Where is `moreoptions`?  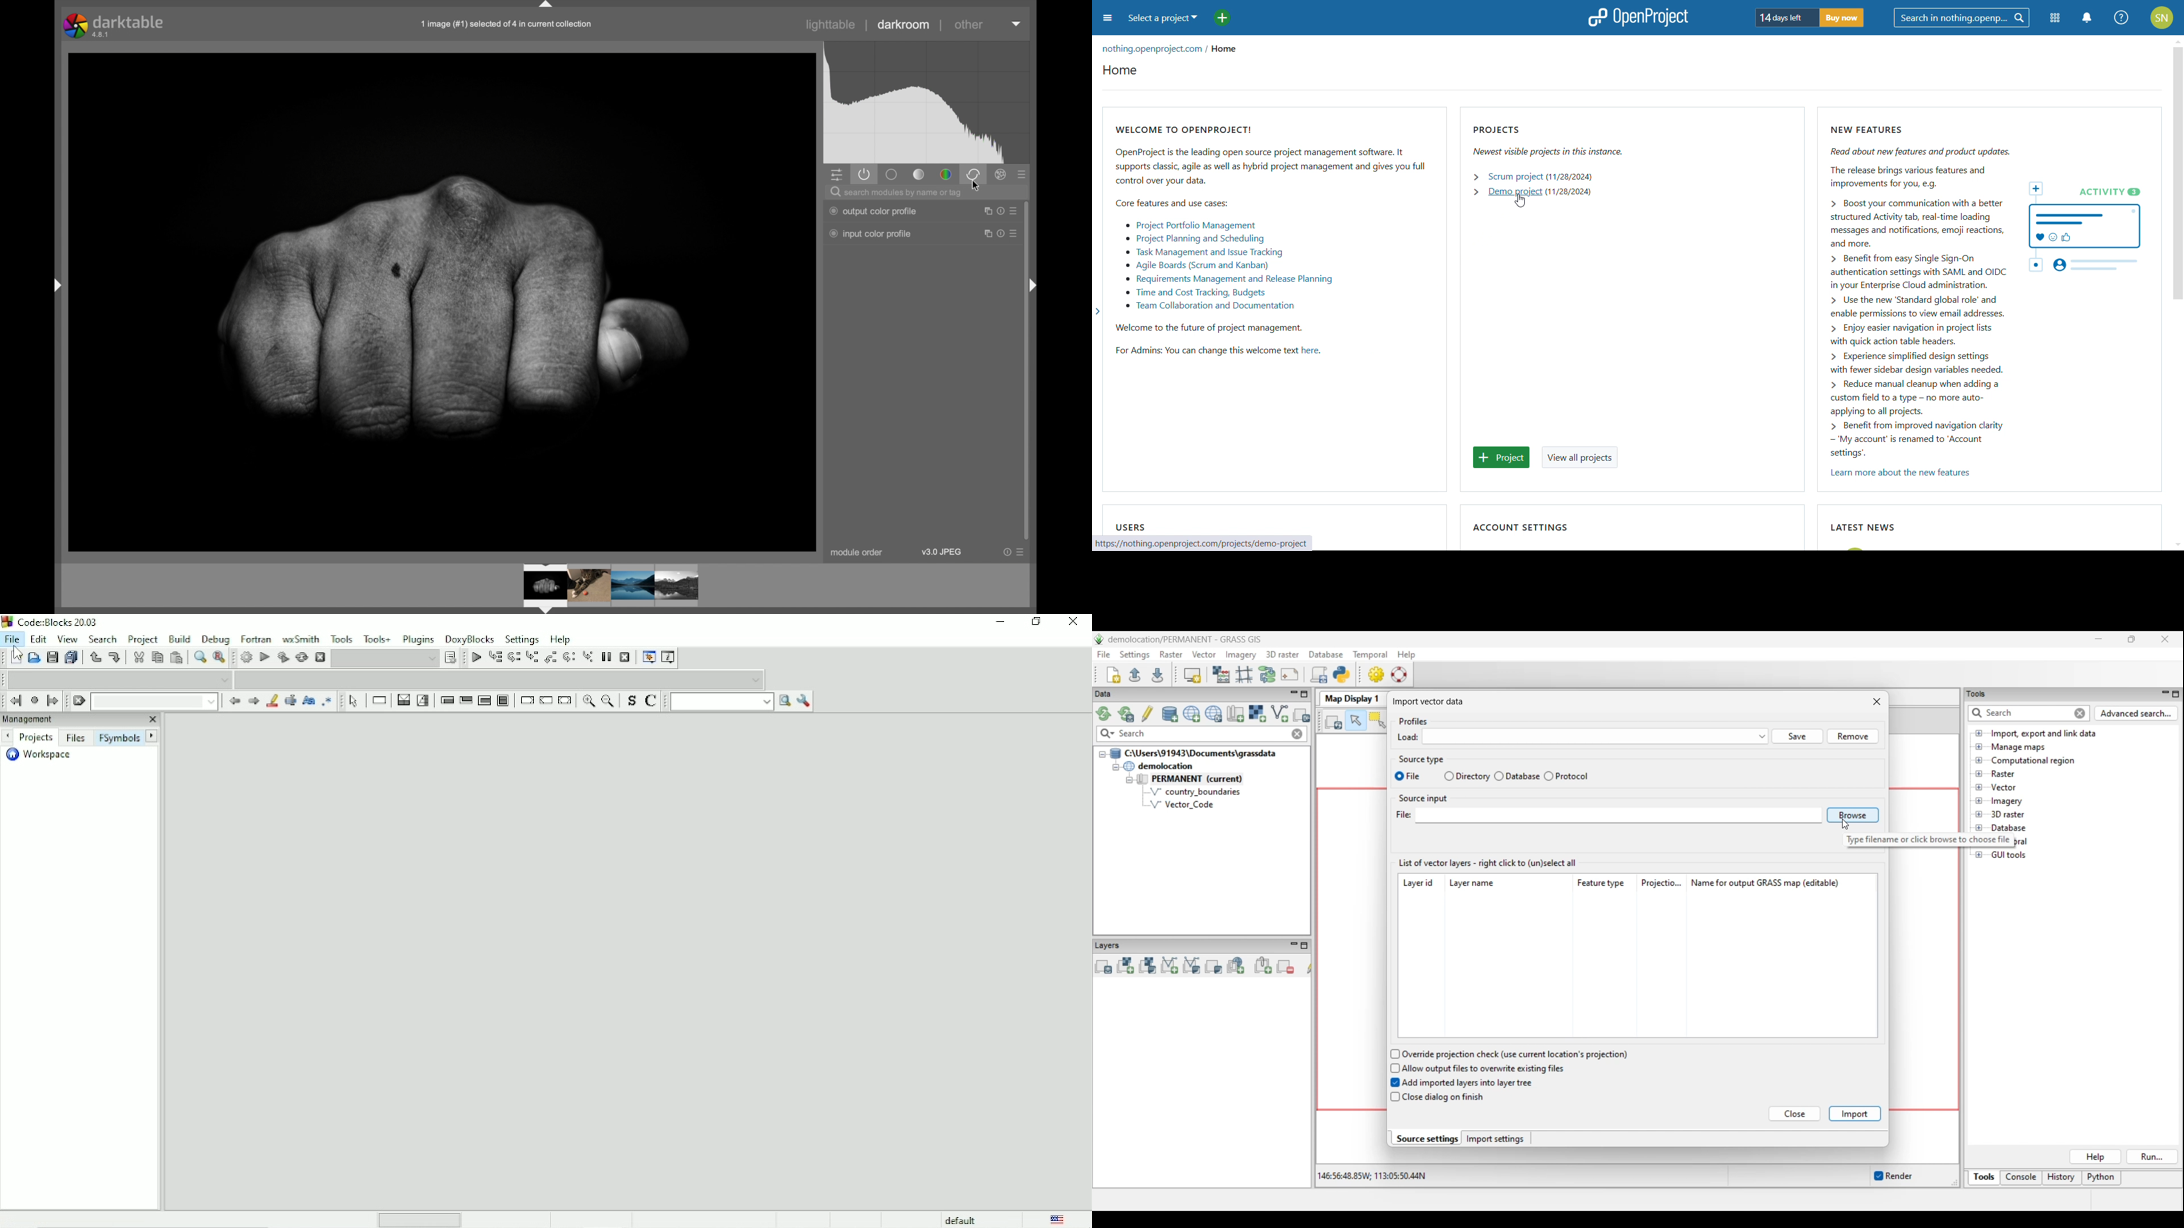
moreoptions is located at coordinates (1014, 212).